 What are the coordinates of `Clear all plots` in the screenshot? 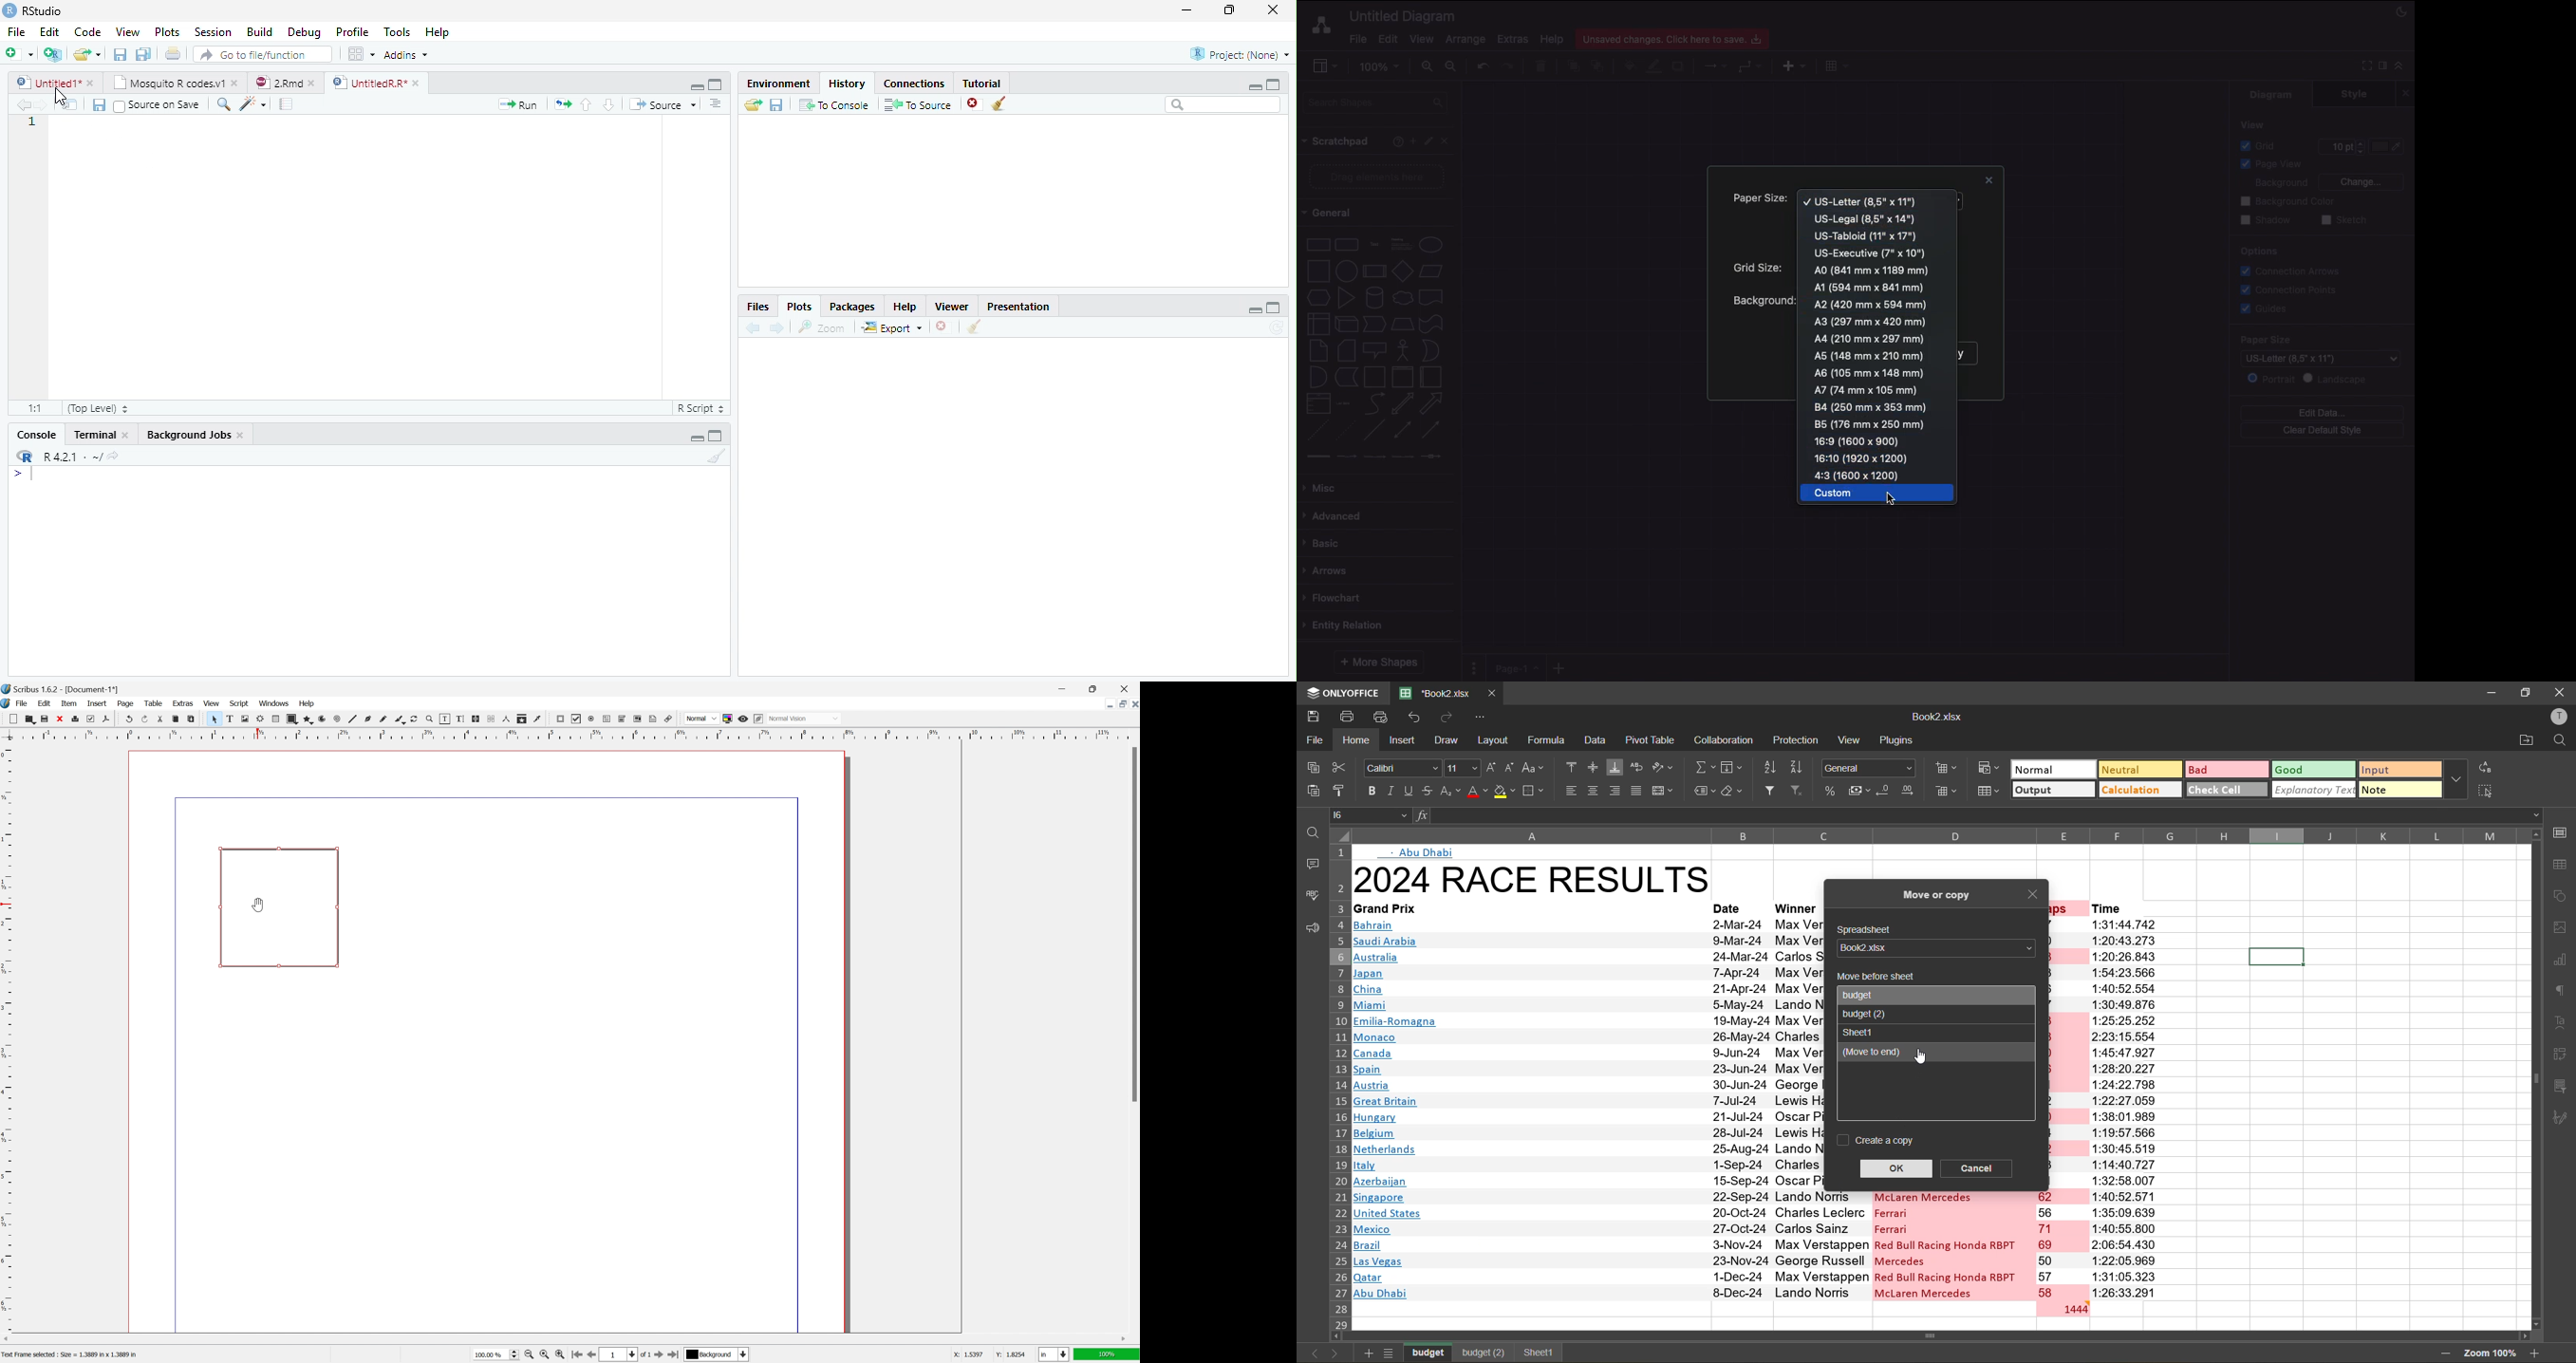 It's located at (973, 327).